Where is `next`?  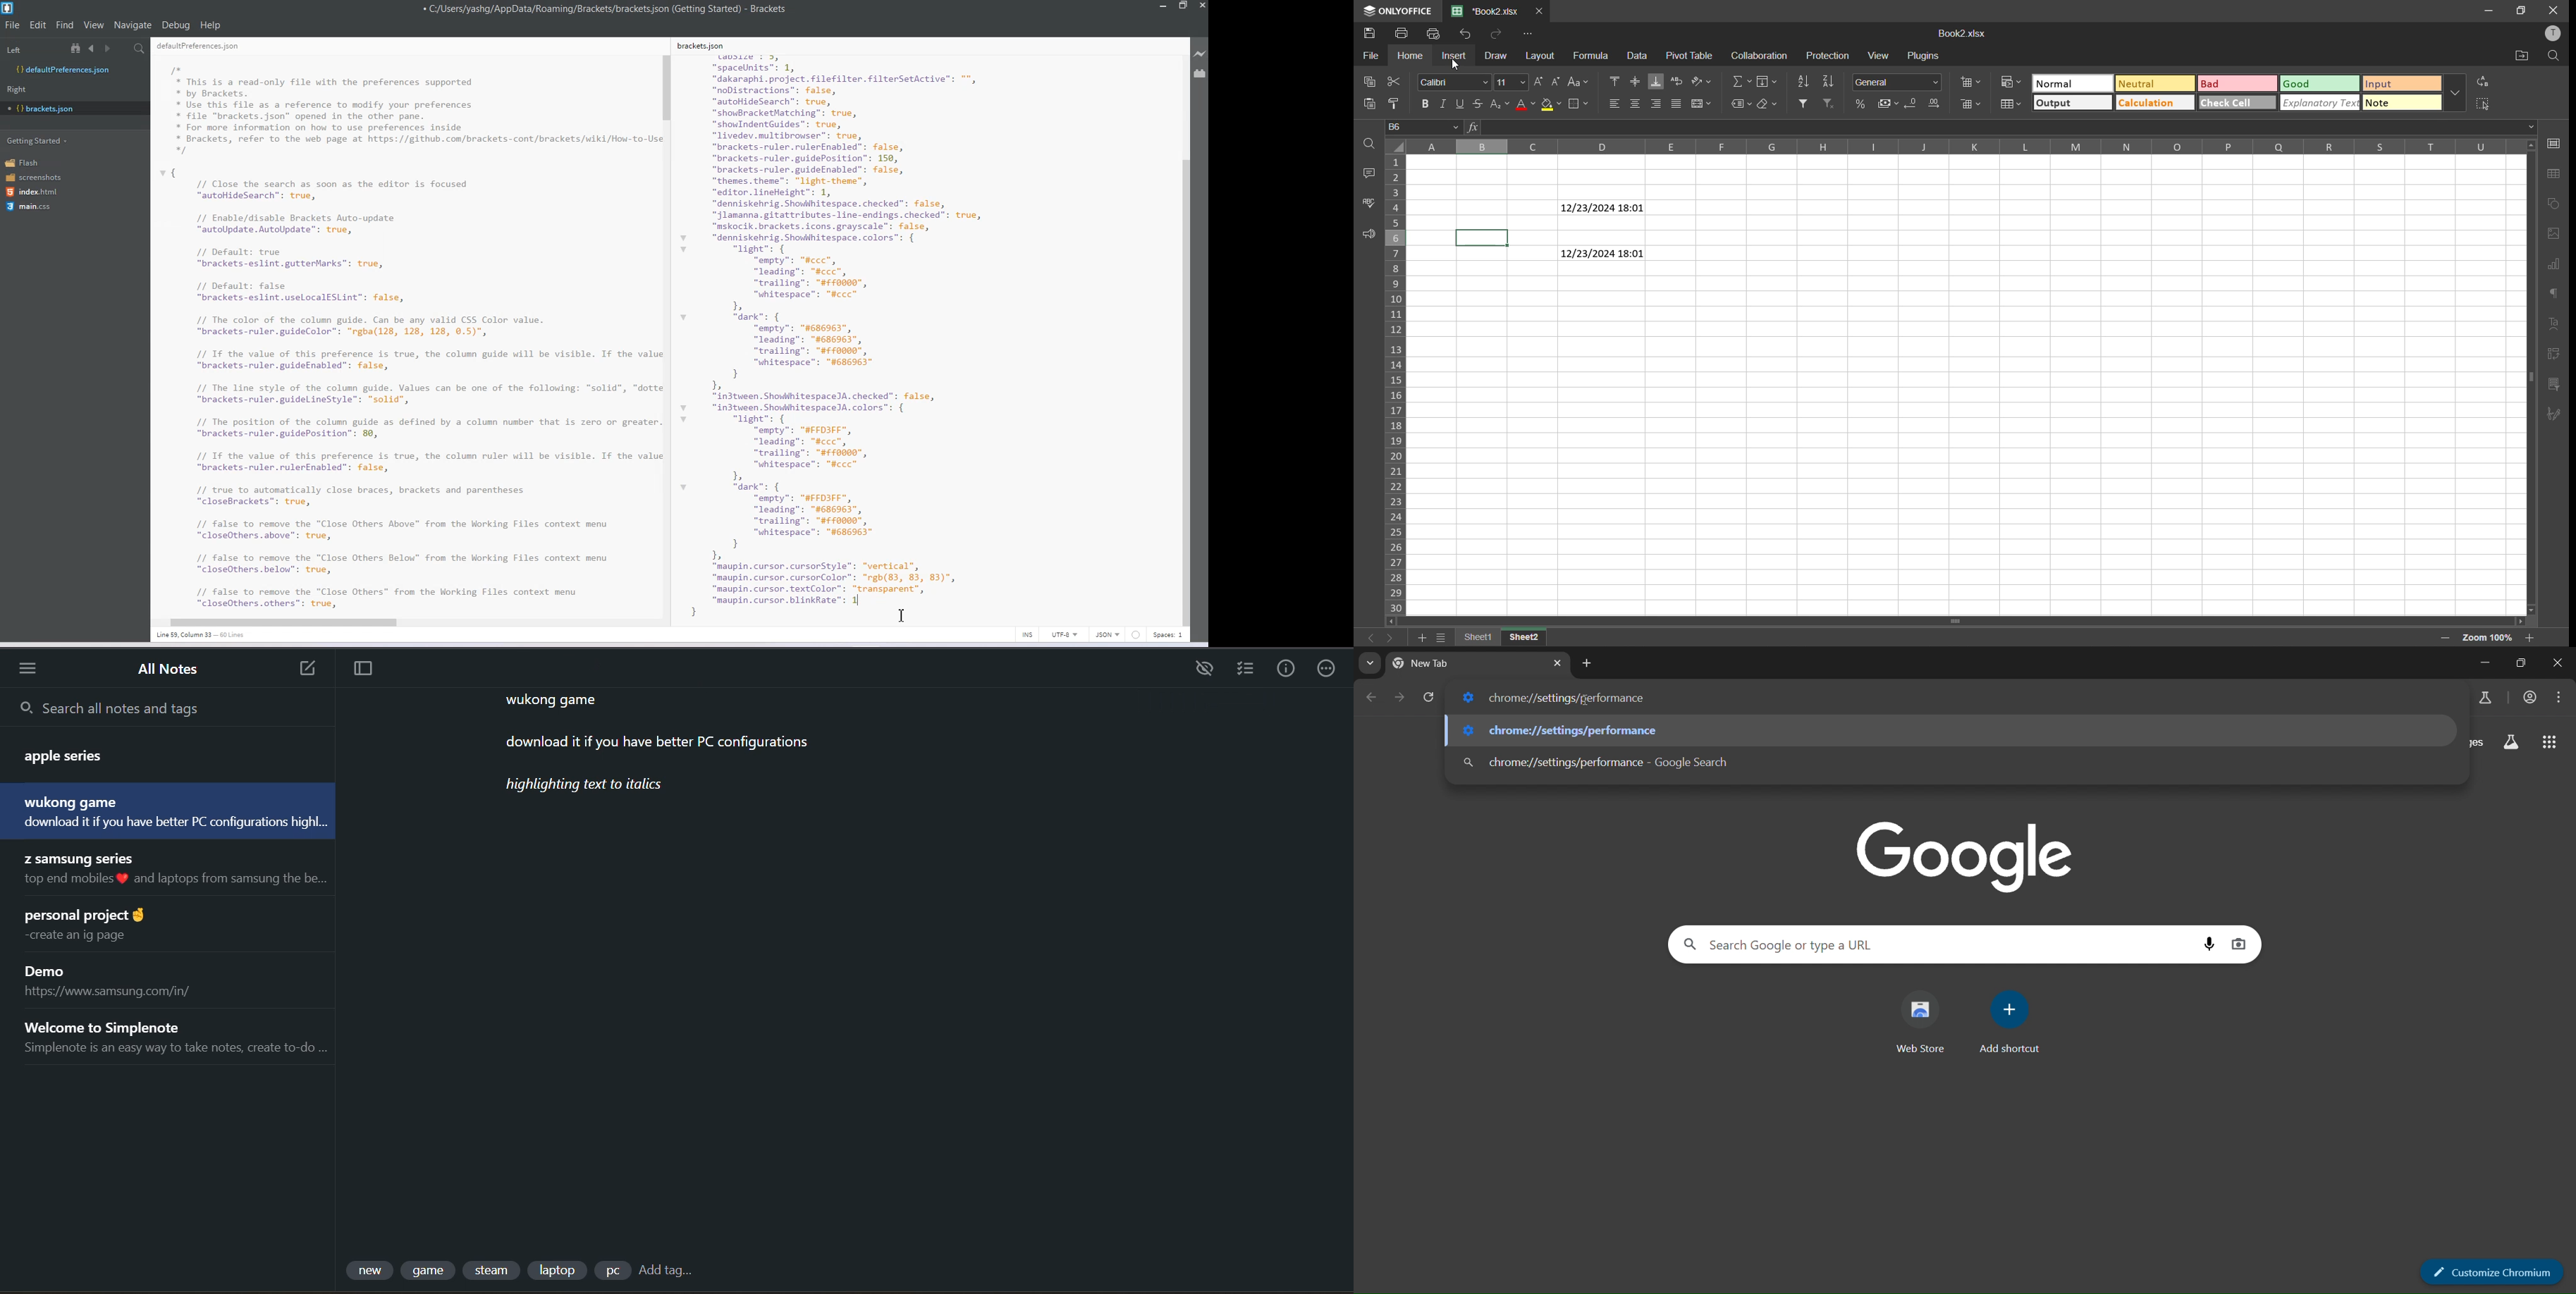 next is located at coordinates (1390, 638).